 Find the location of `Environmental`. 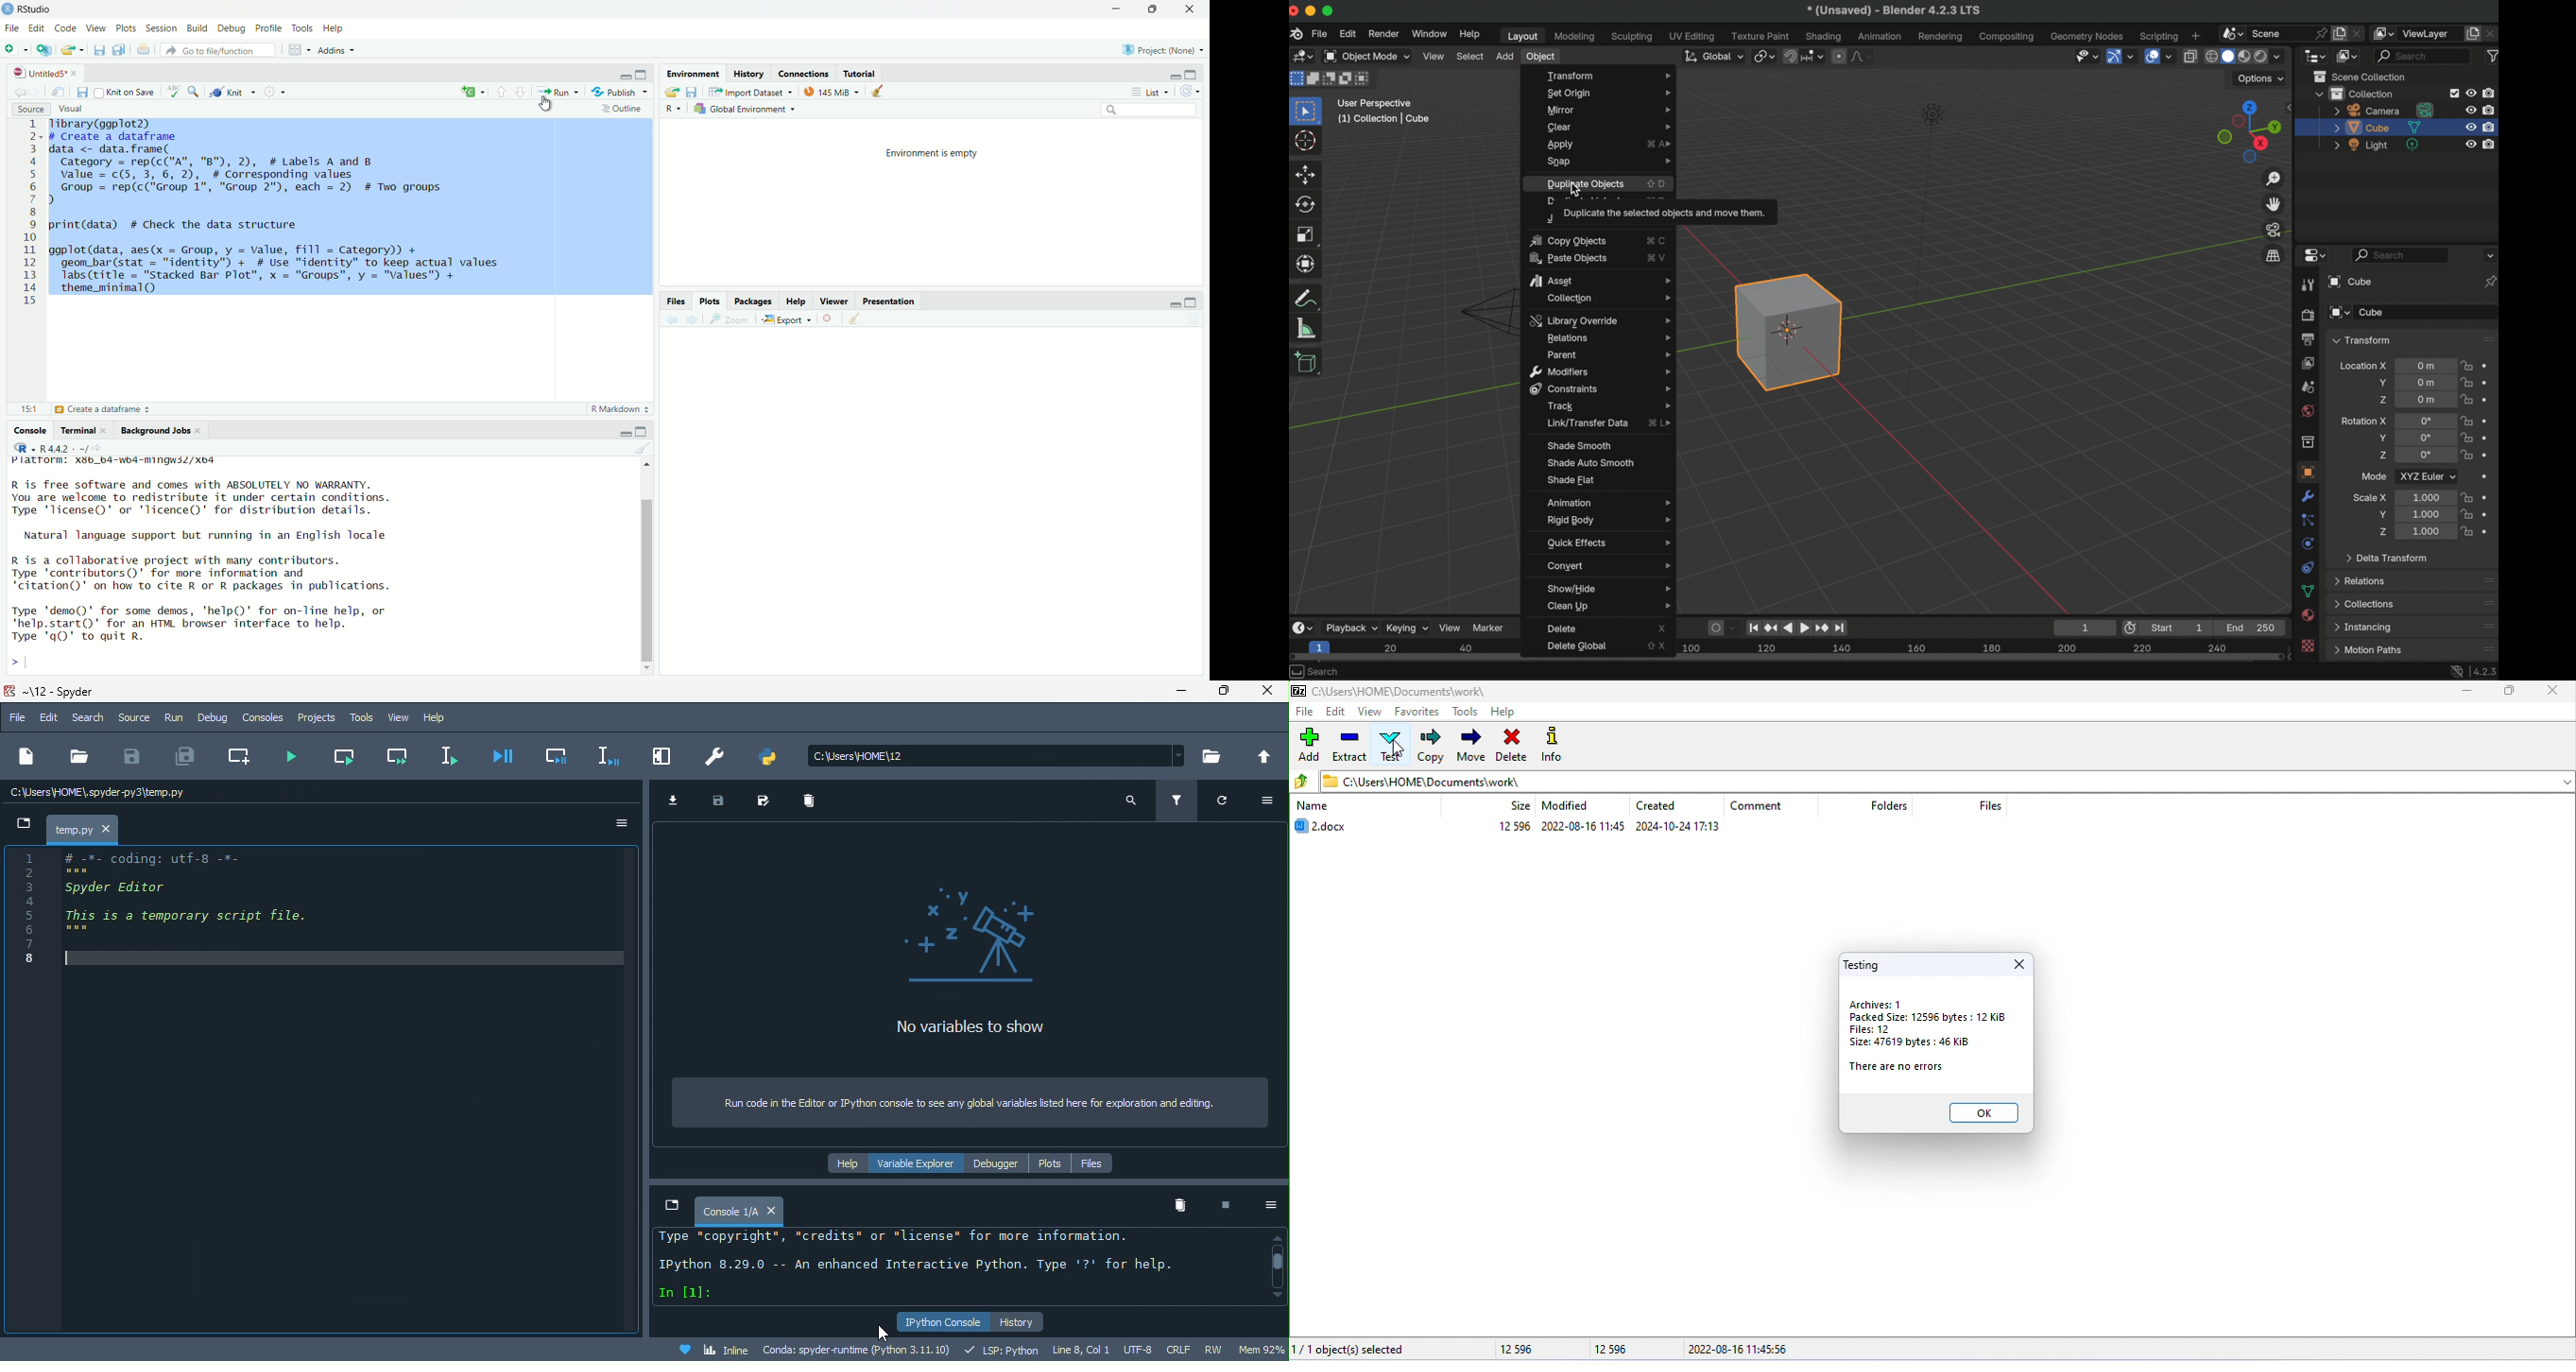

Environmental is located at coordinates (693, 72).